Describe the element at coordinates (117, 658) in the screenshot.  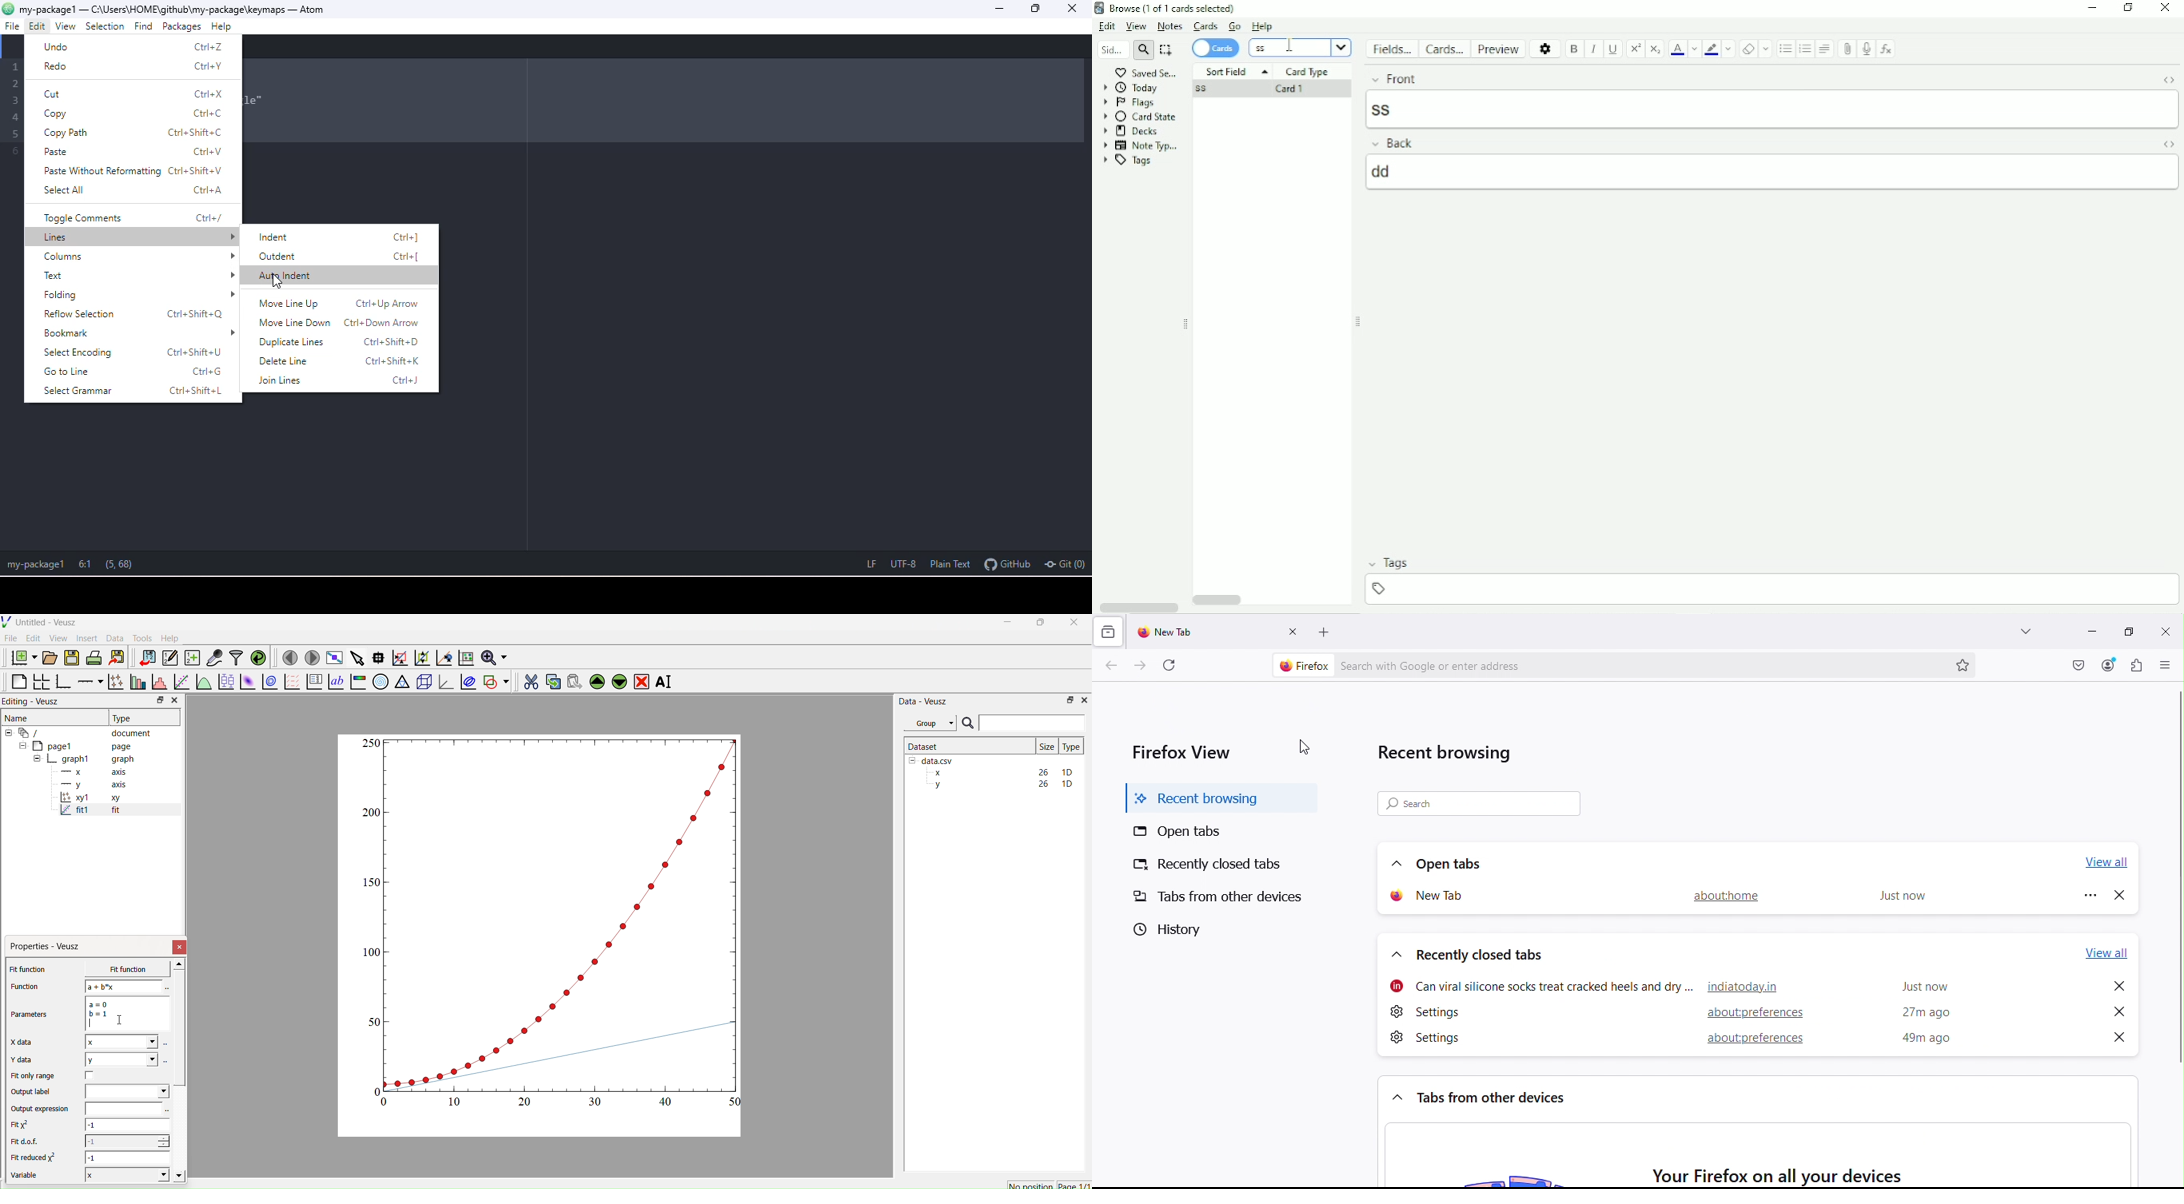
I see `Export to graphics format` at that location.